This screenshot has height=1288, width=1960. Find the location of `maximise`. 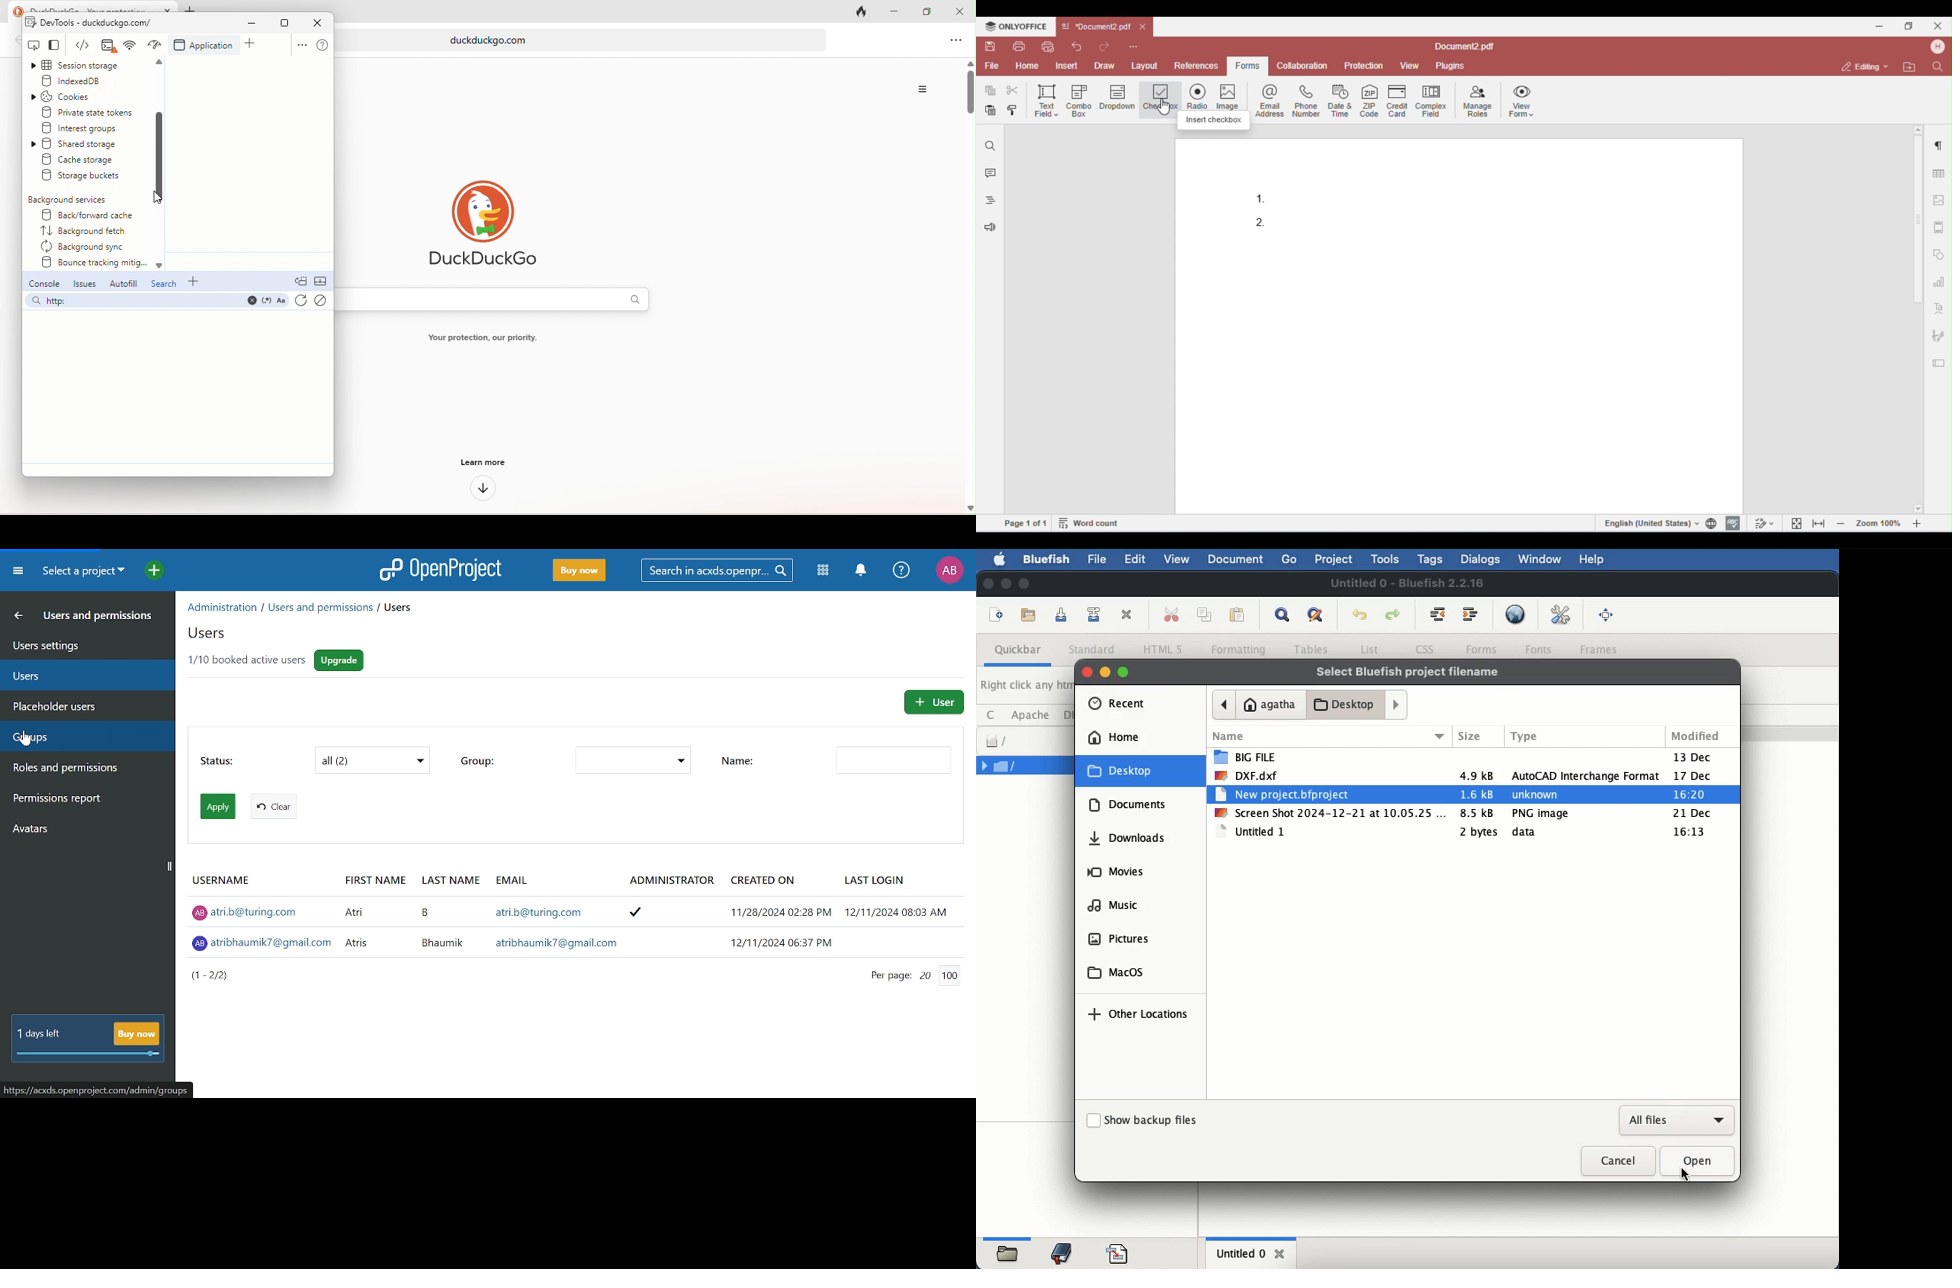

maximise is located at coordinates (1122, 669).